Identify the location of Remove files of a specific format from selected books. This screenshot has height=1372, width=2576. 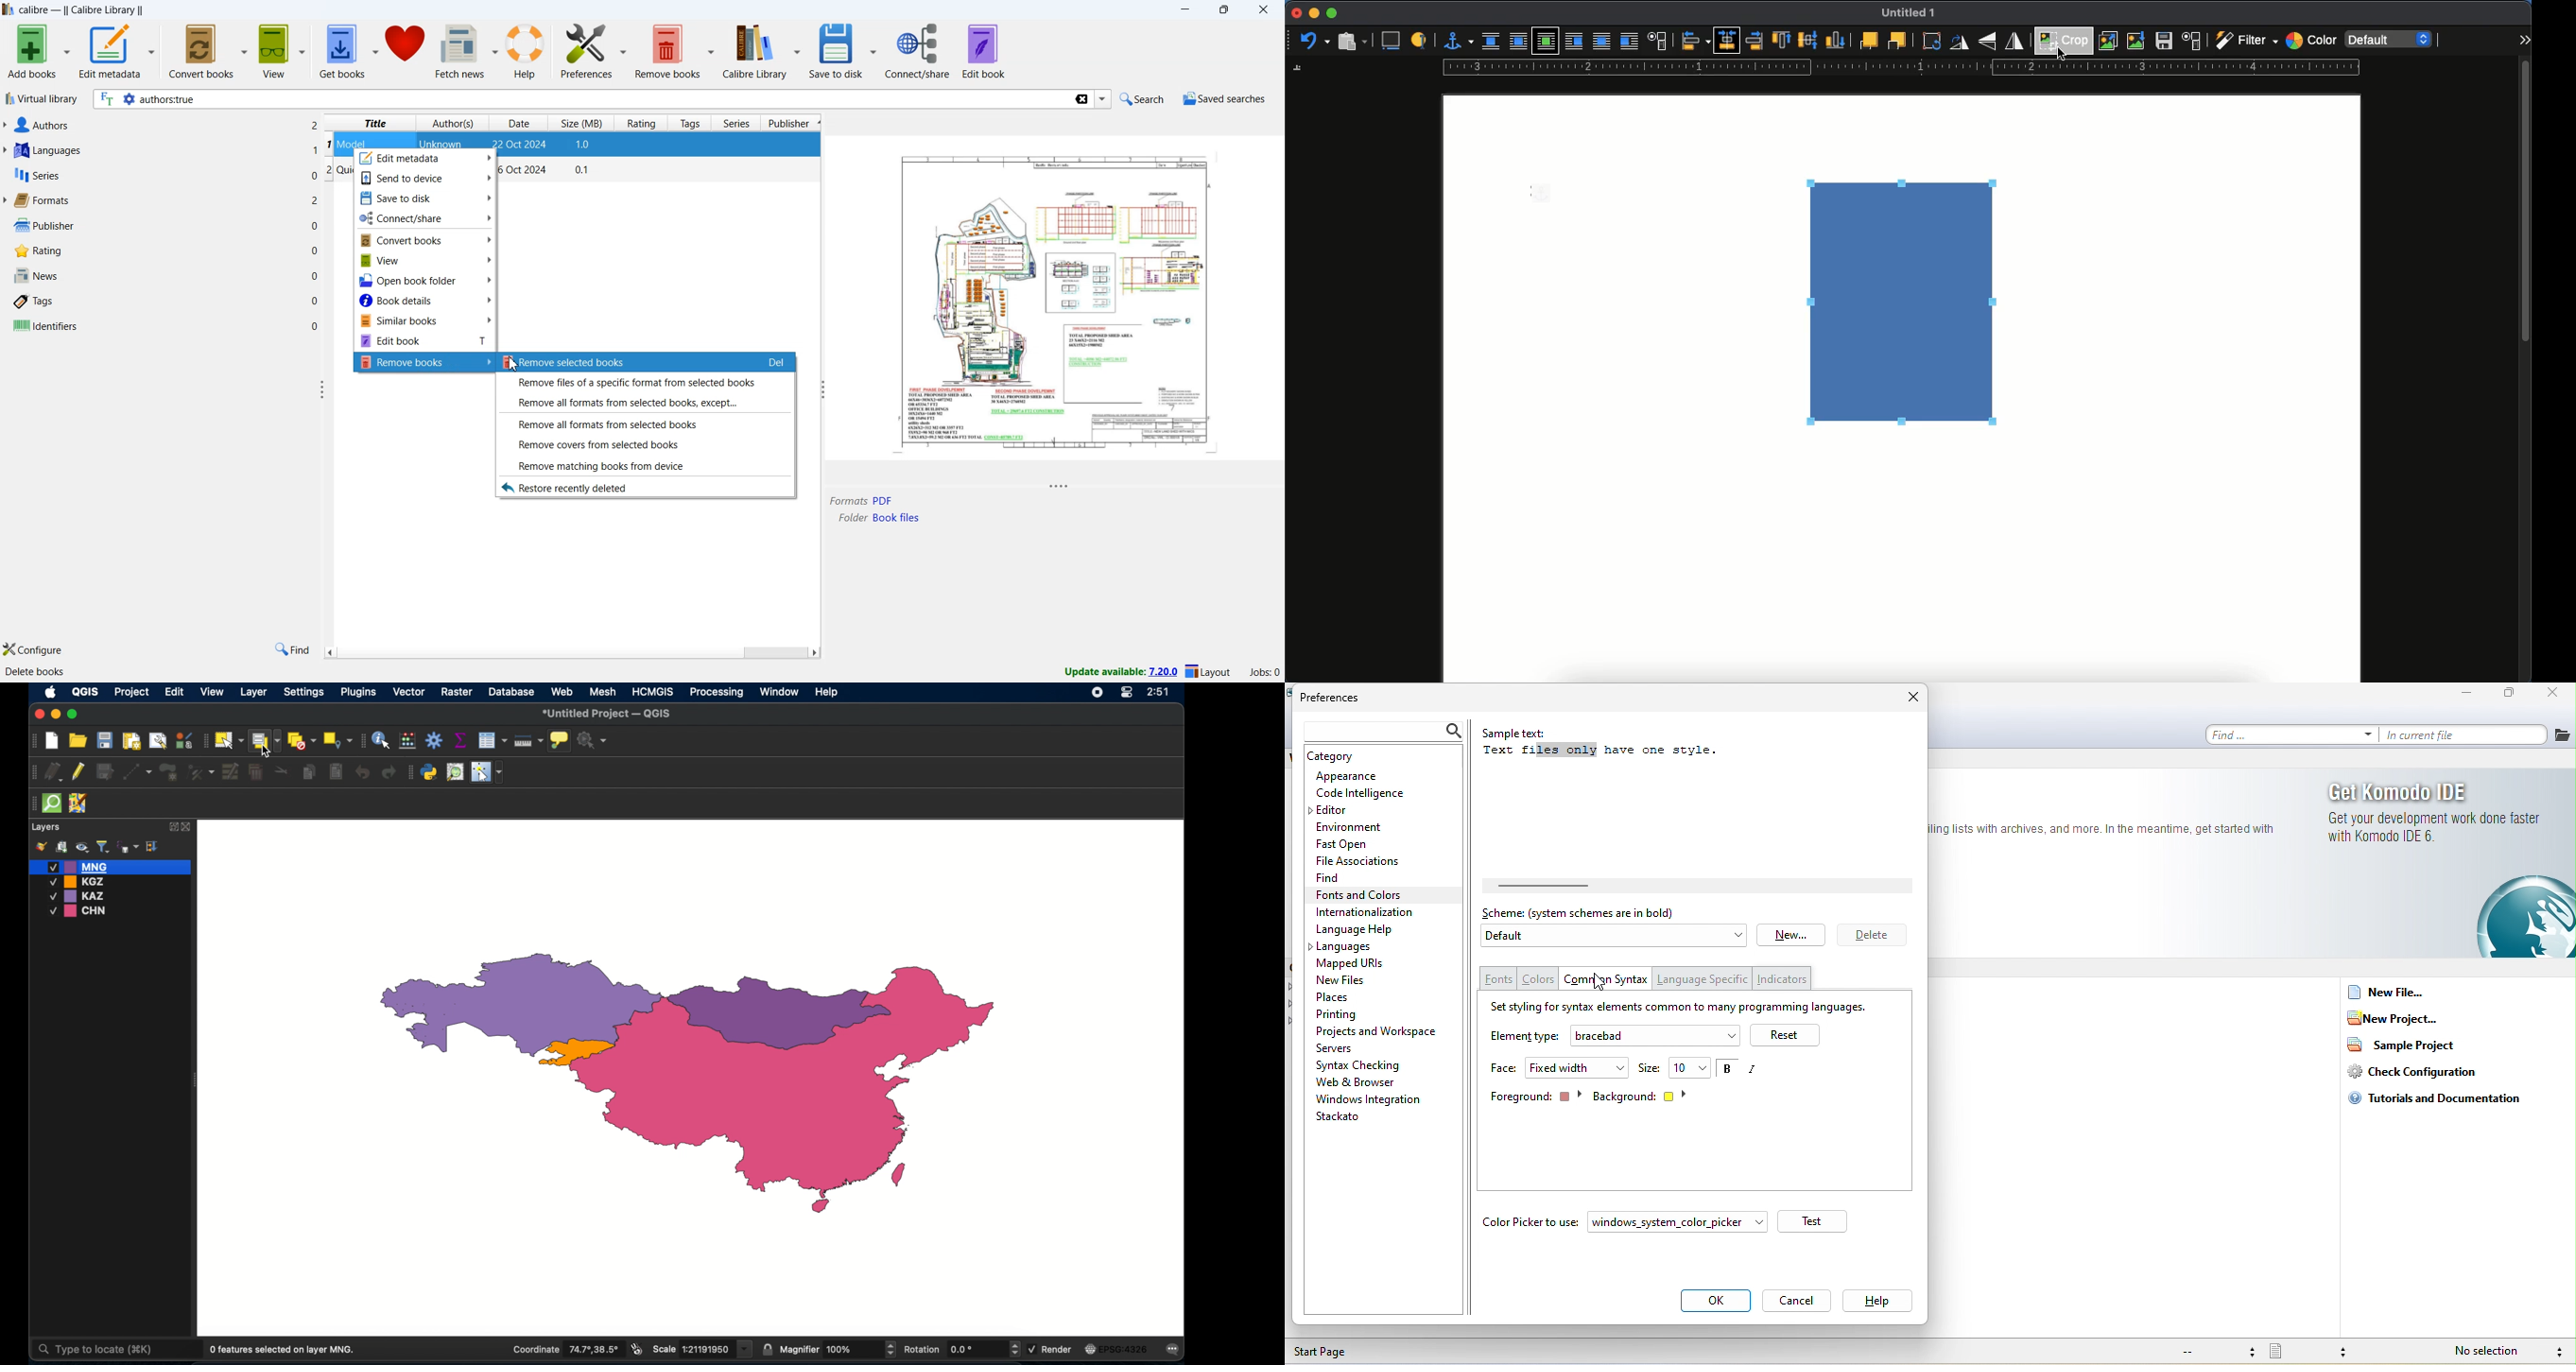
(645, 382).